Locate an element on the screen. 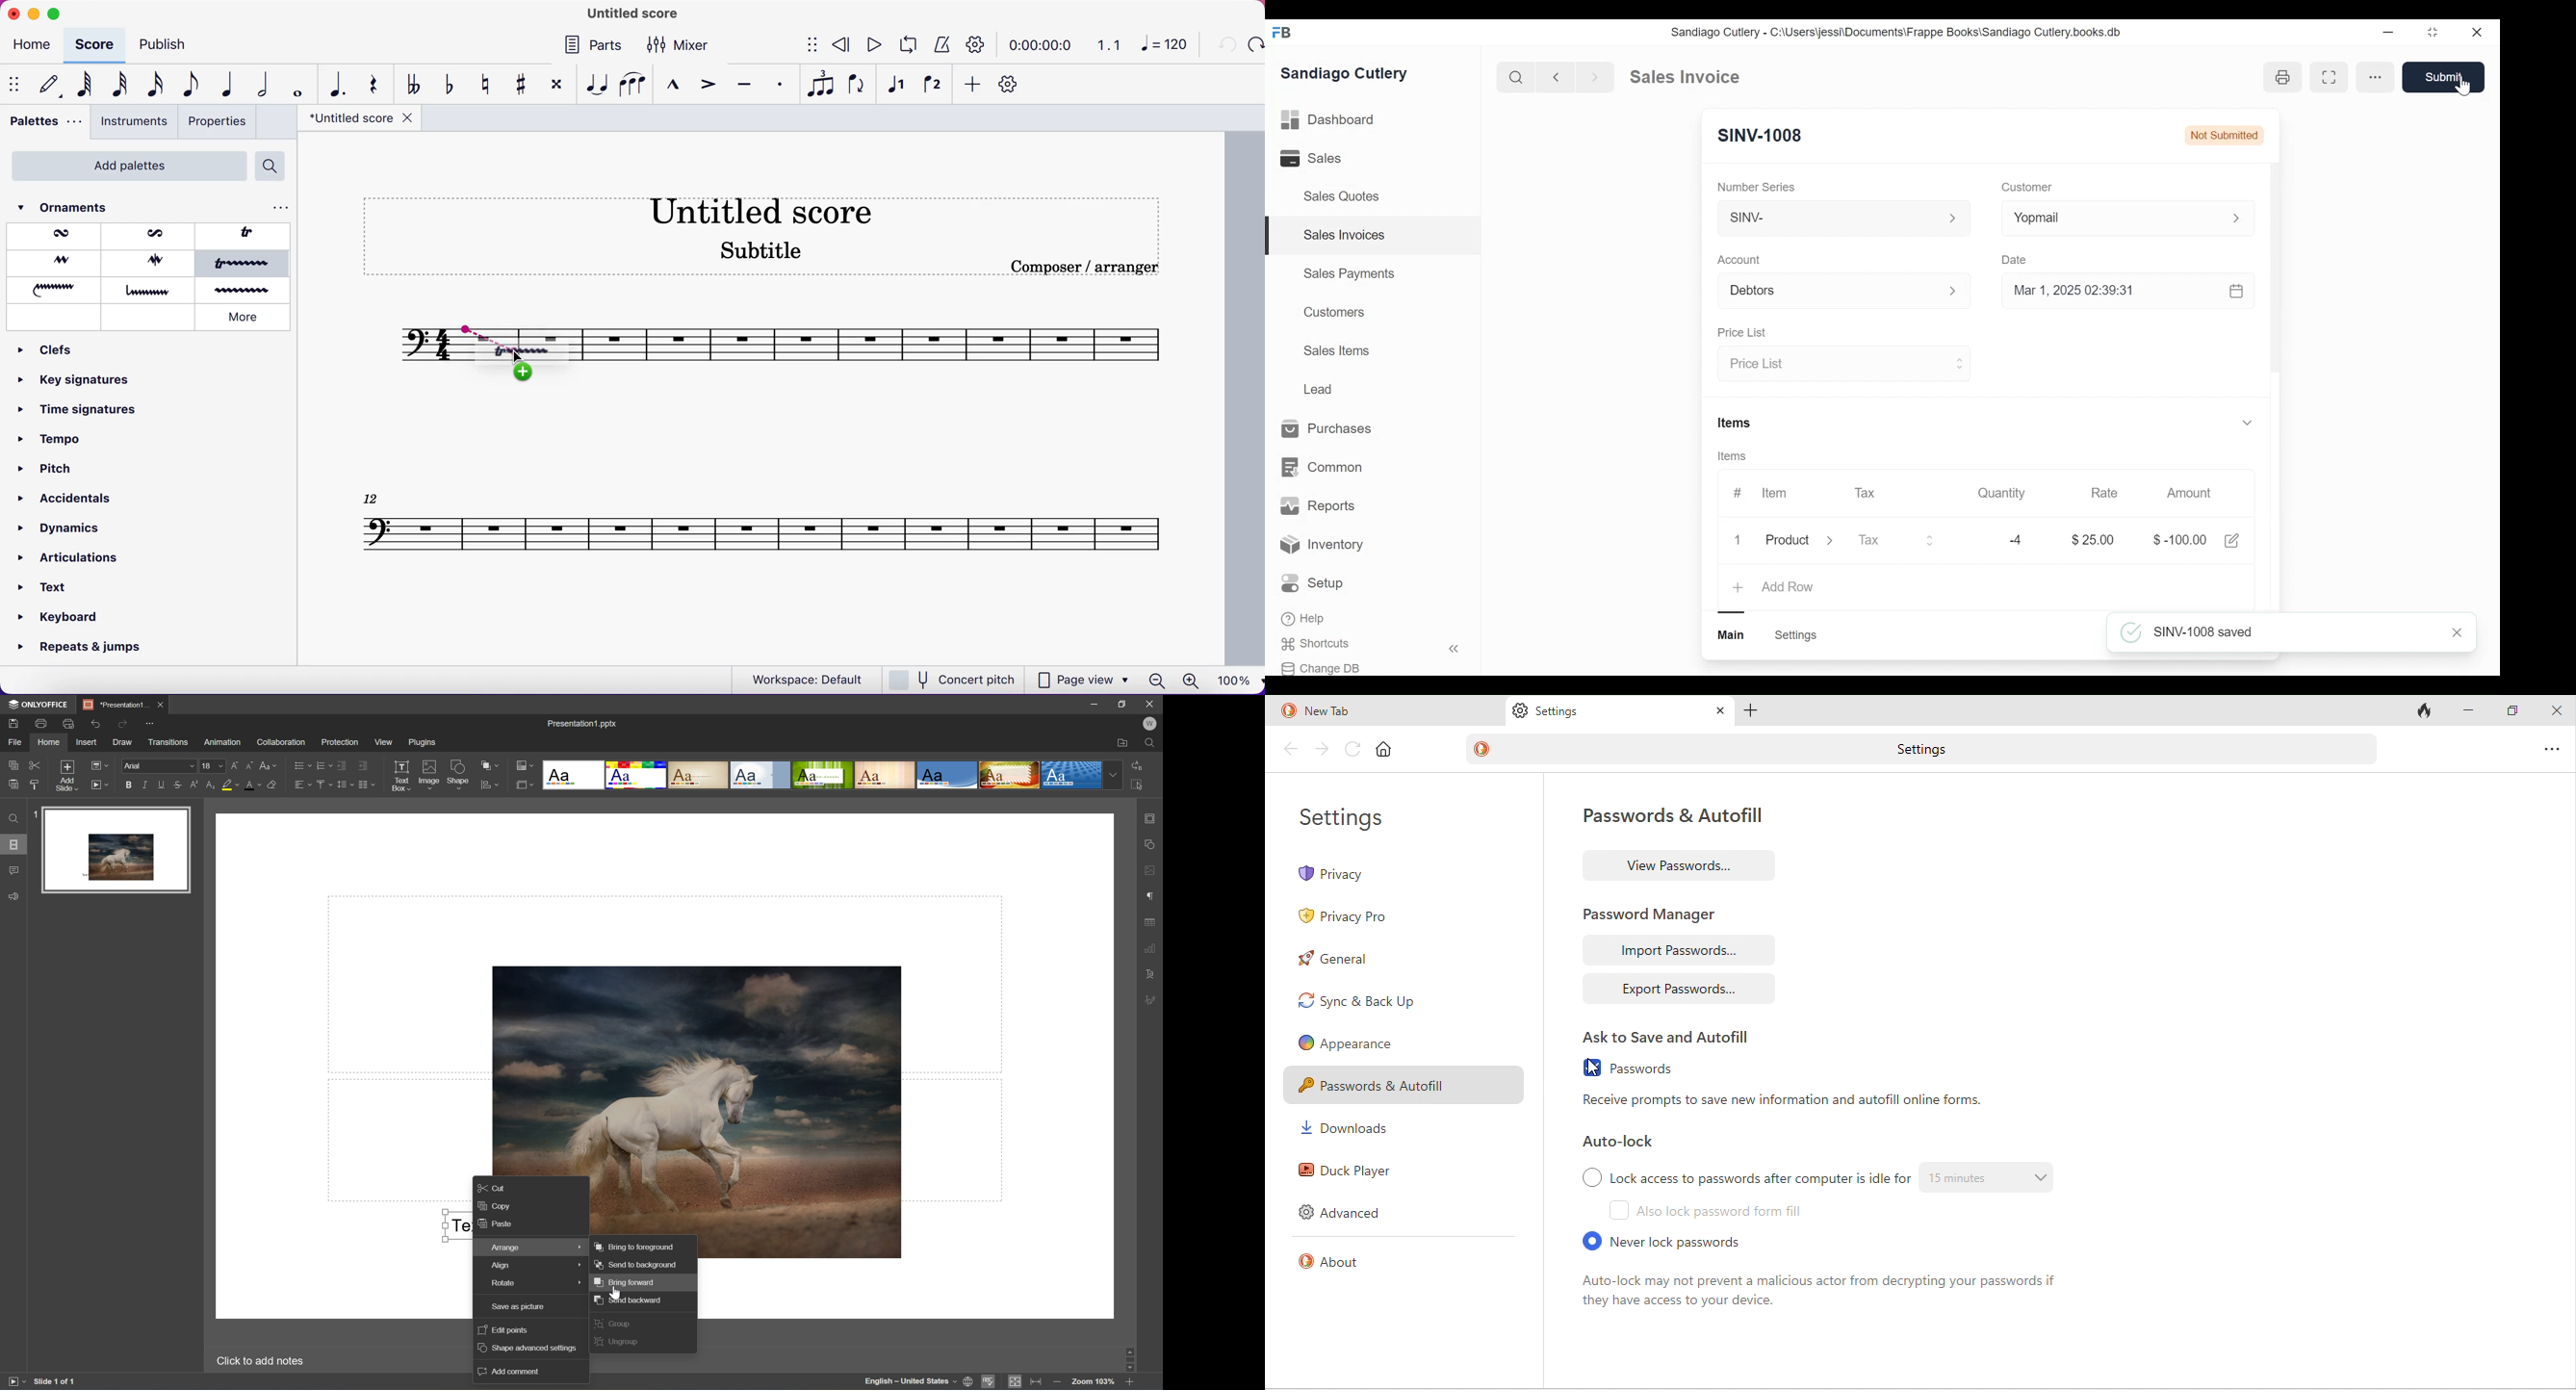 The image size is (2576, 1400). SINV-1008 is located at coordinates (1761, 134).